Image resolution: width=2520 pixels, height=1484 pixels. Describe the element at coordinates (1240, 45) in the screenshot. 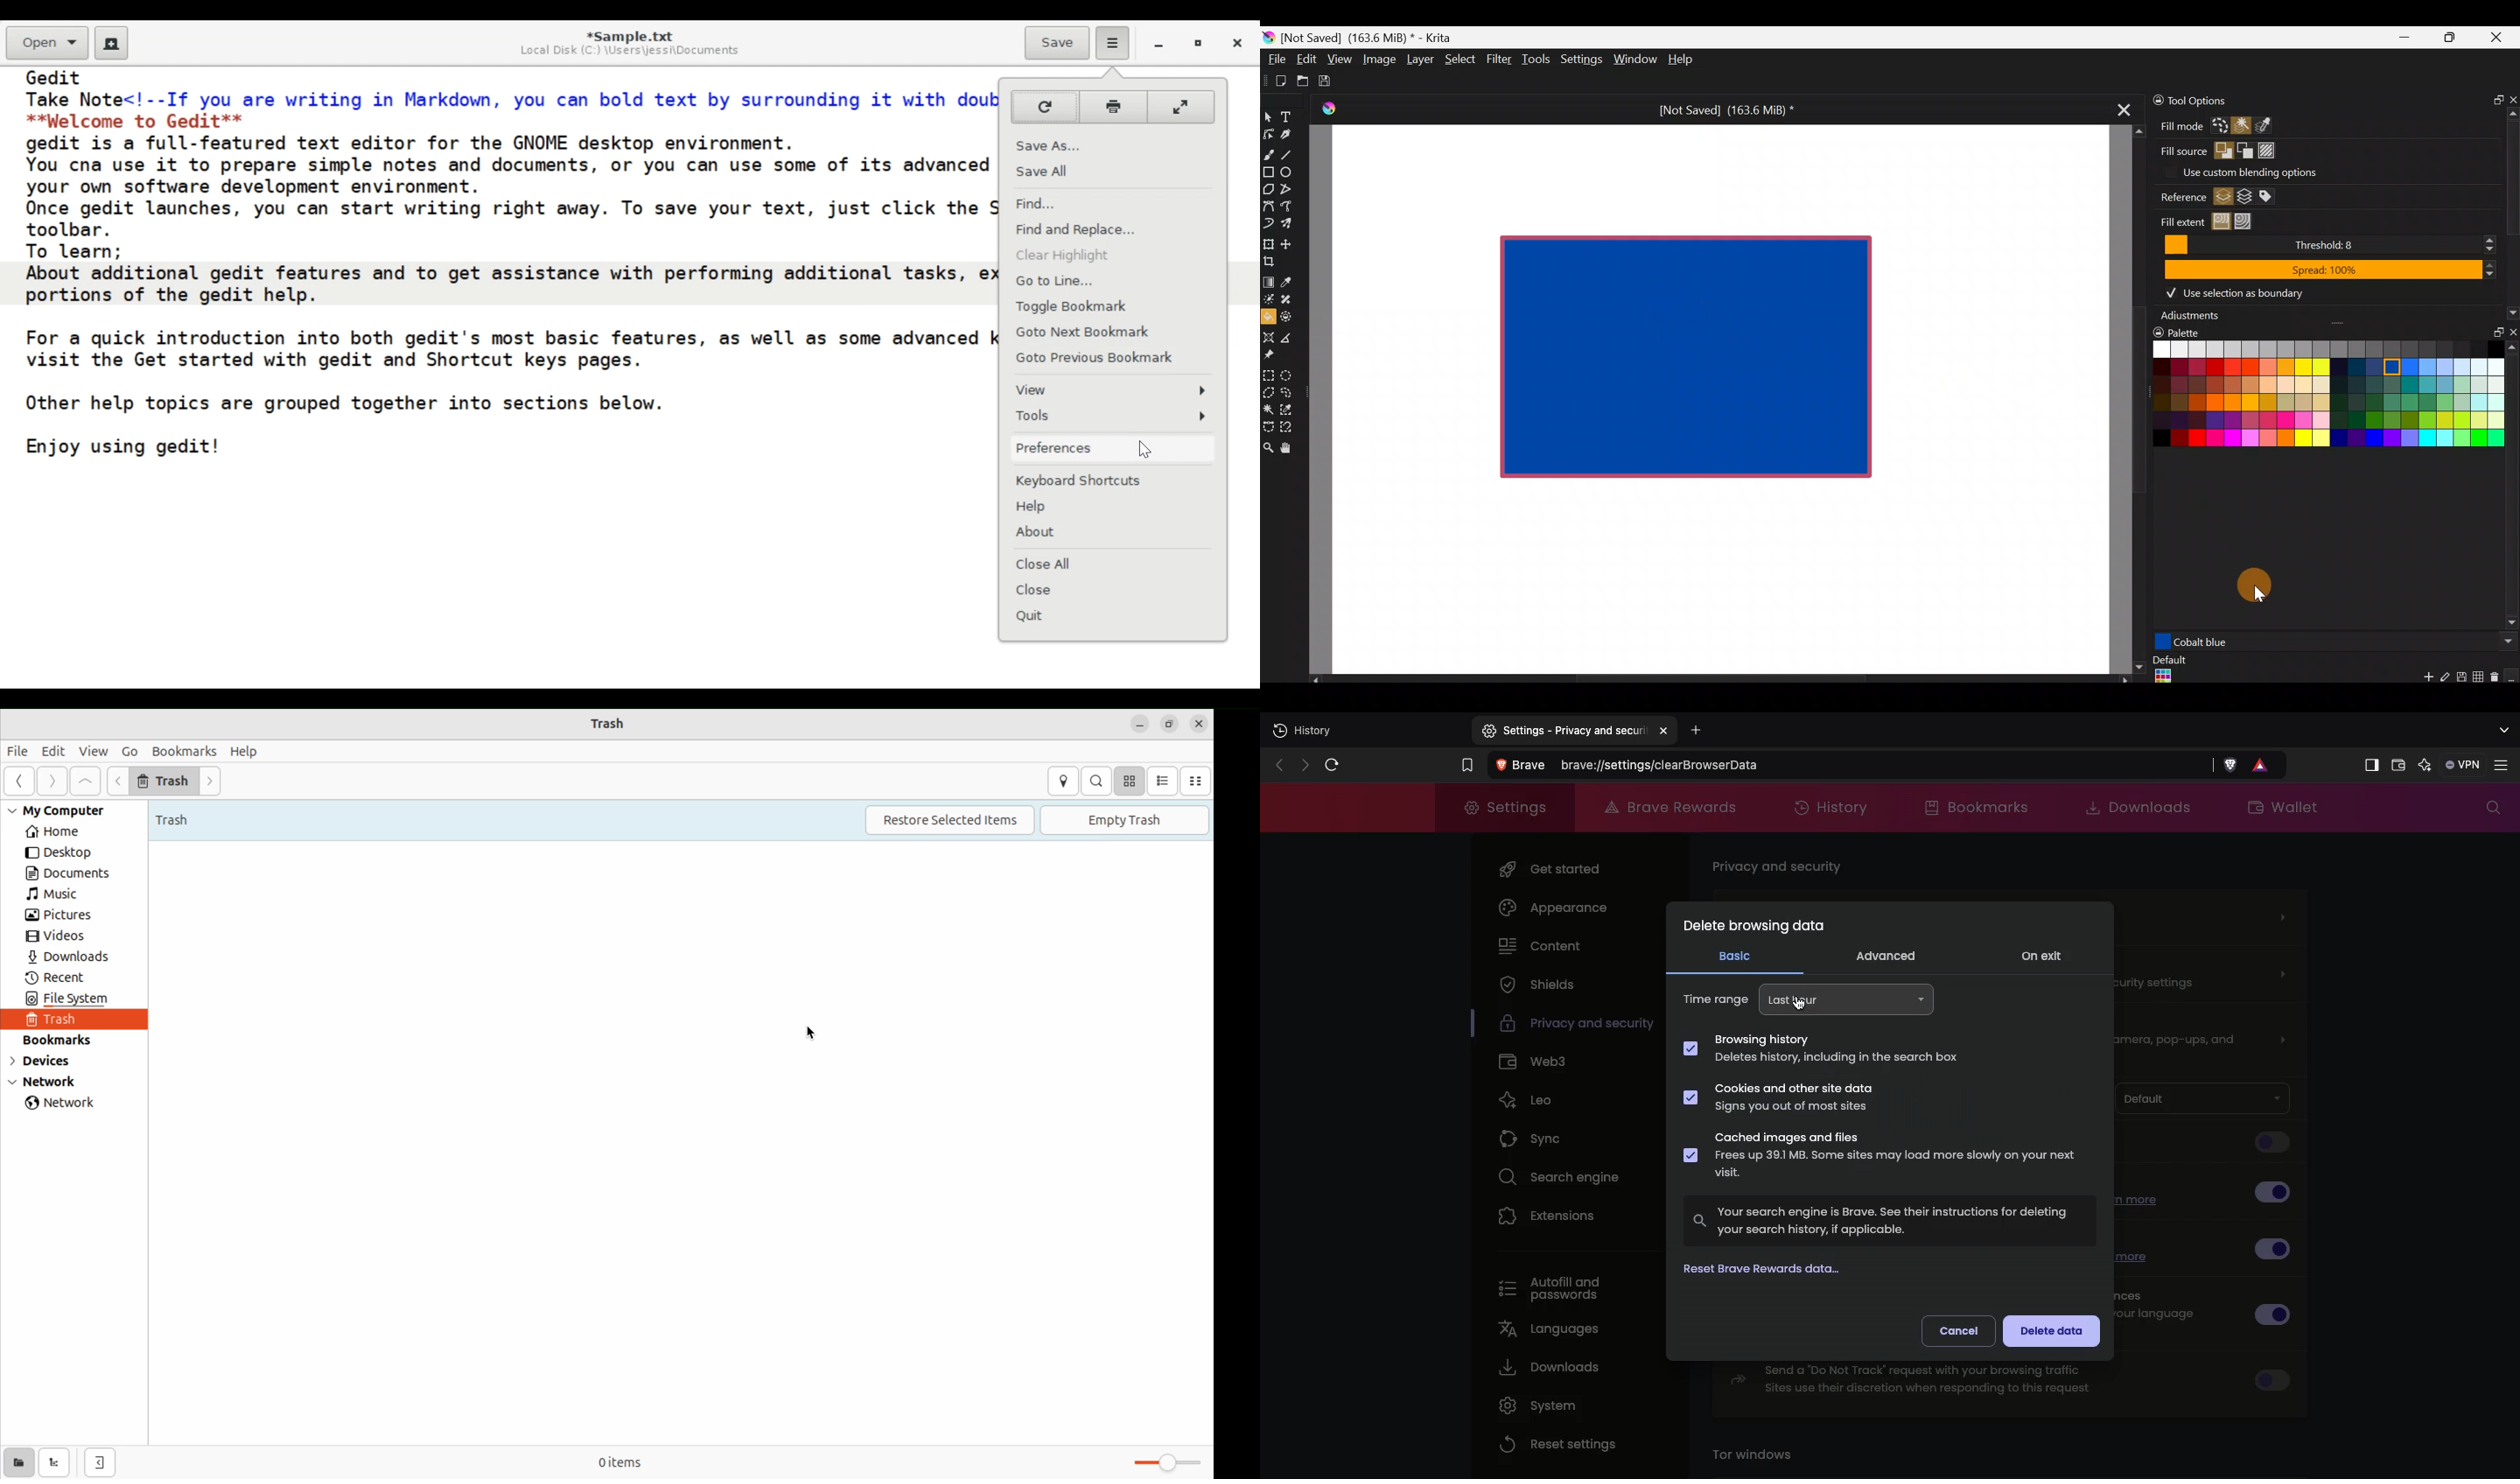

I see `Close` at that location.